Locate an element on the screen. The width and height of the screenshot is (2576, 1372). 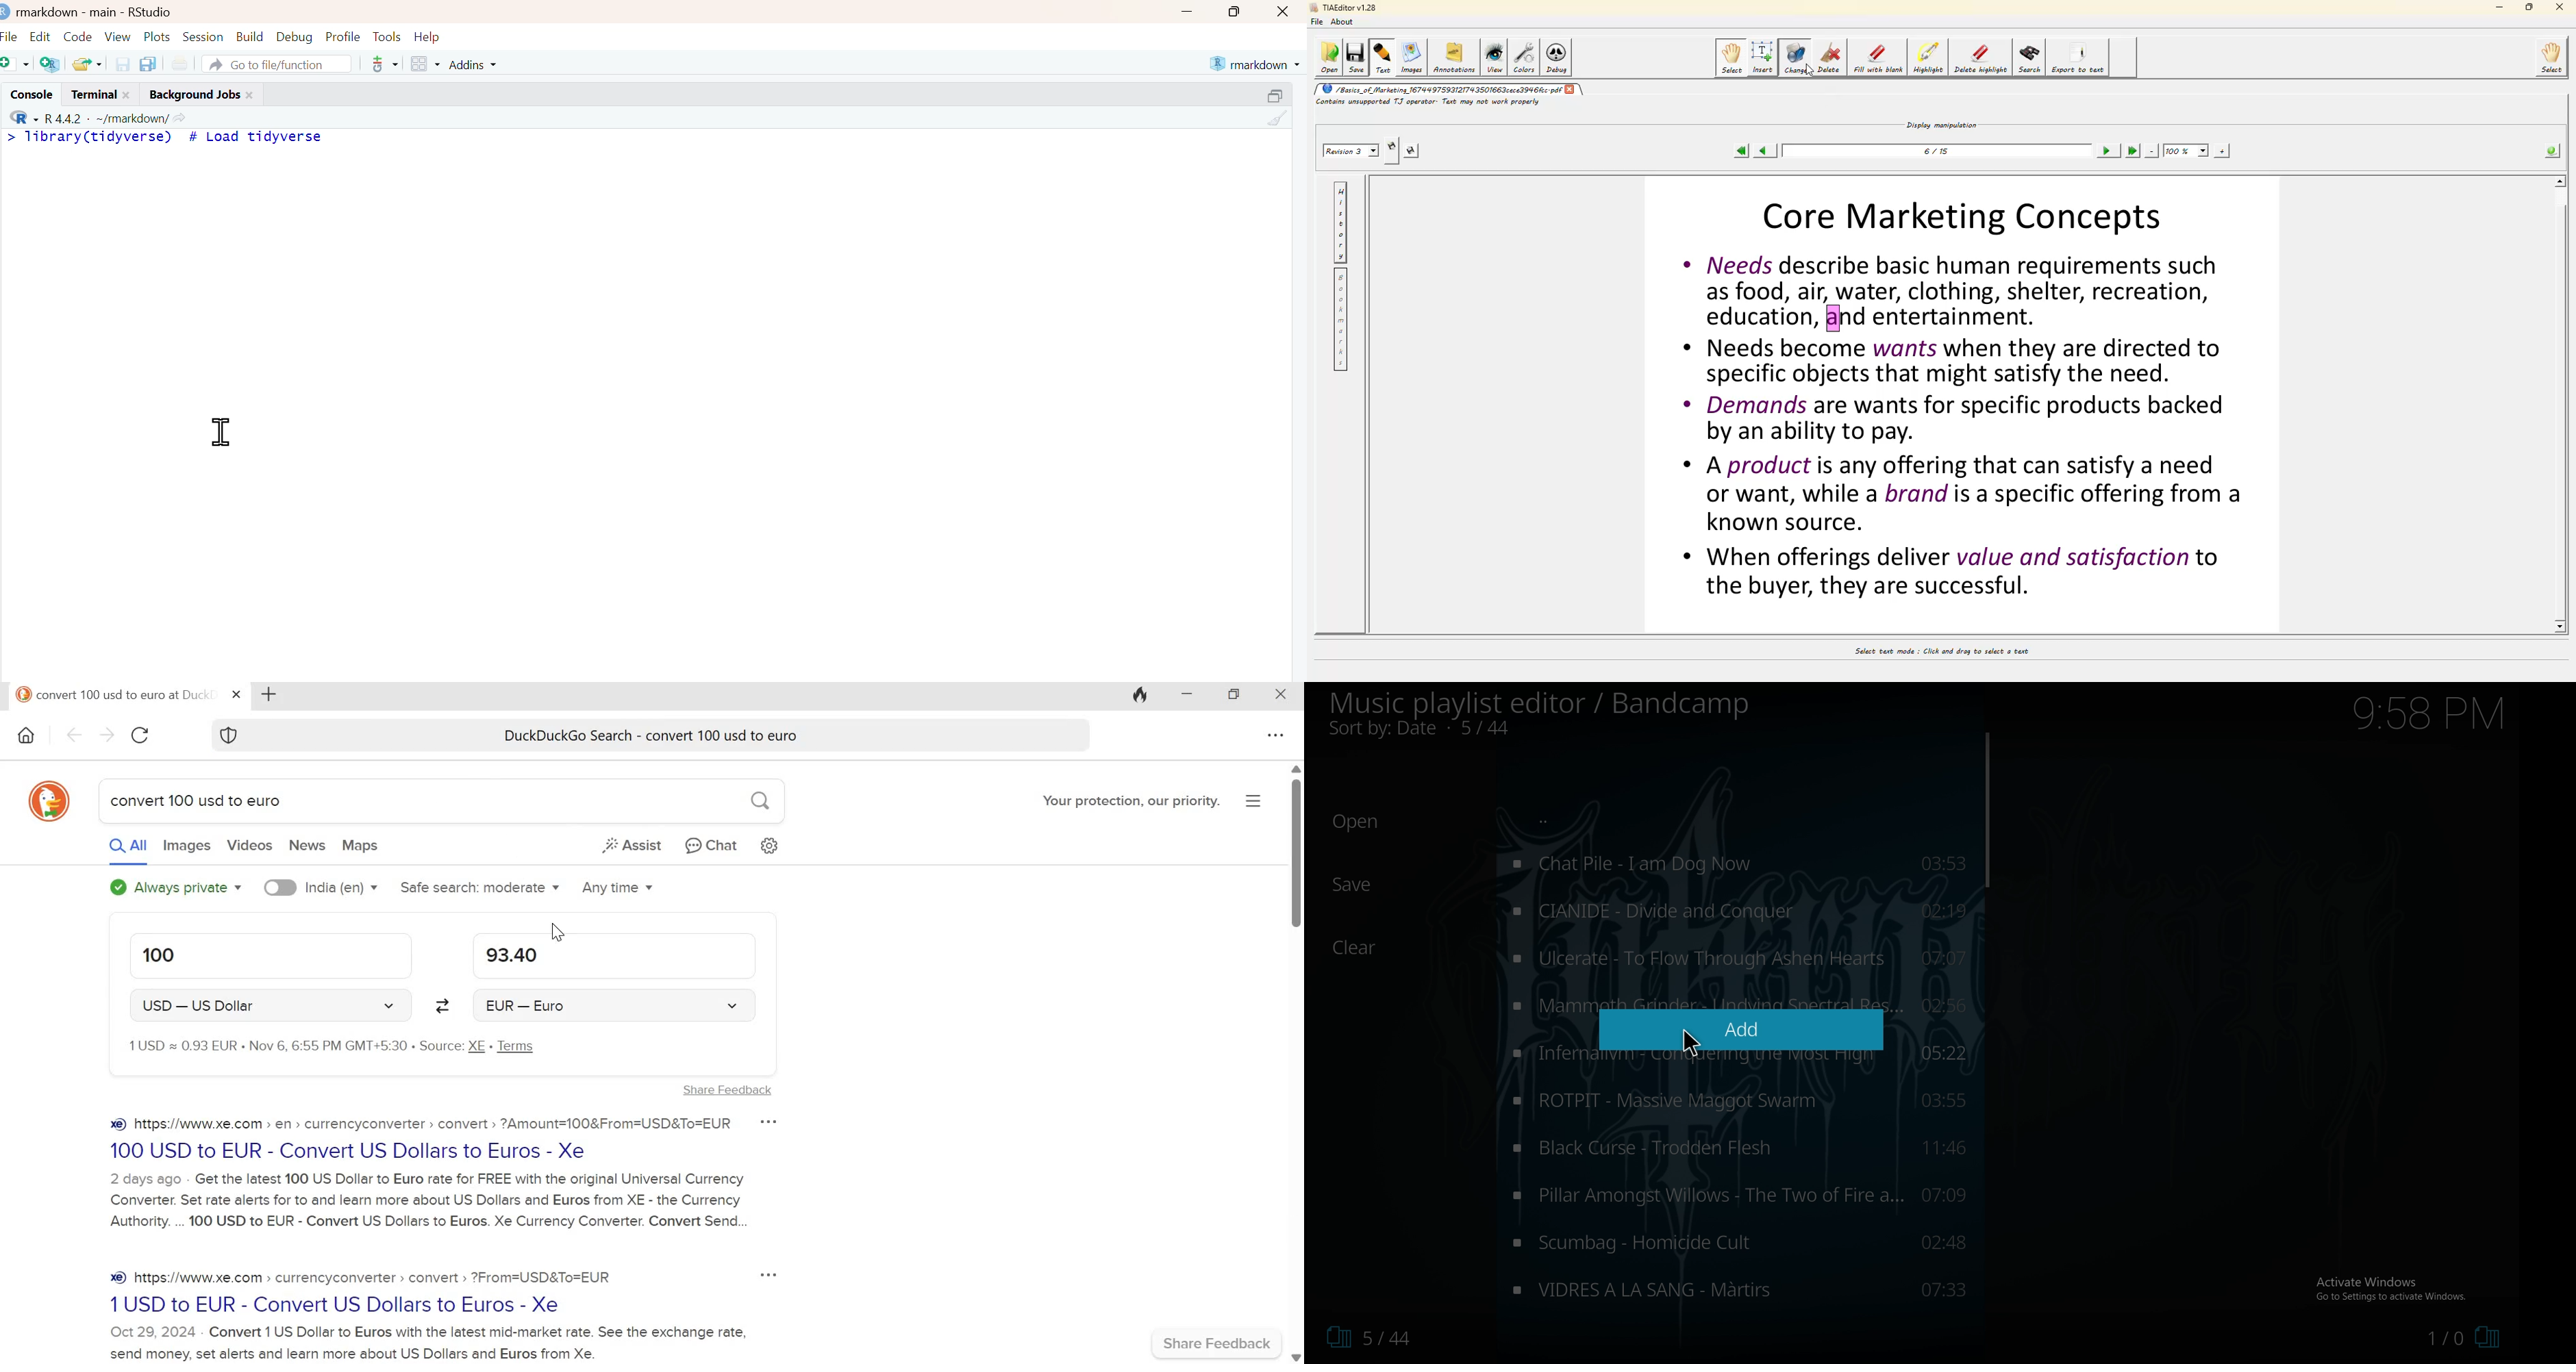
close is located at coordinates (252, 93).